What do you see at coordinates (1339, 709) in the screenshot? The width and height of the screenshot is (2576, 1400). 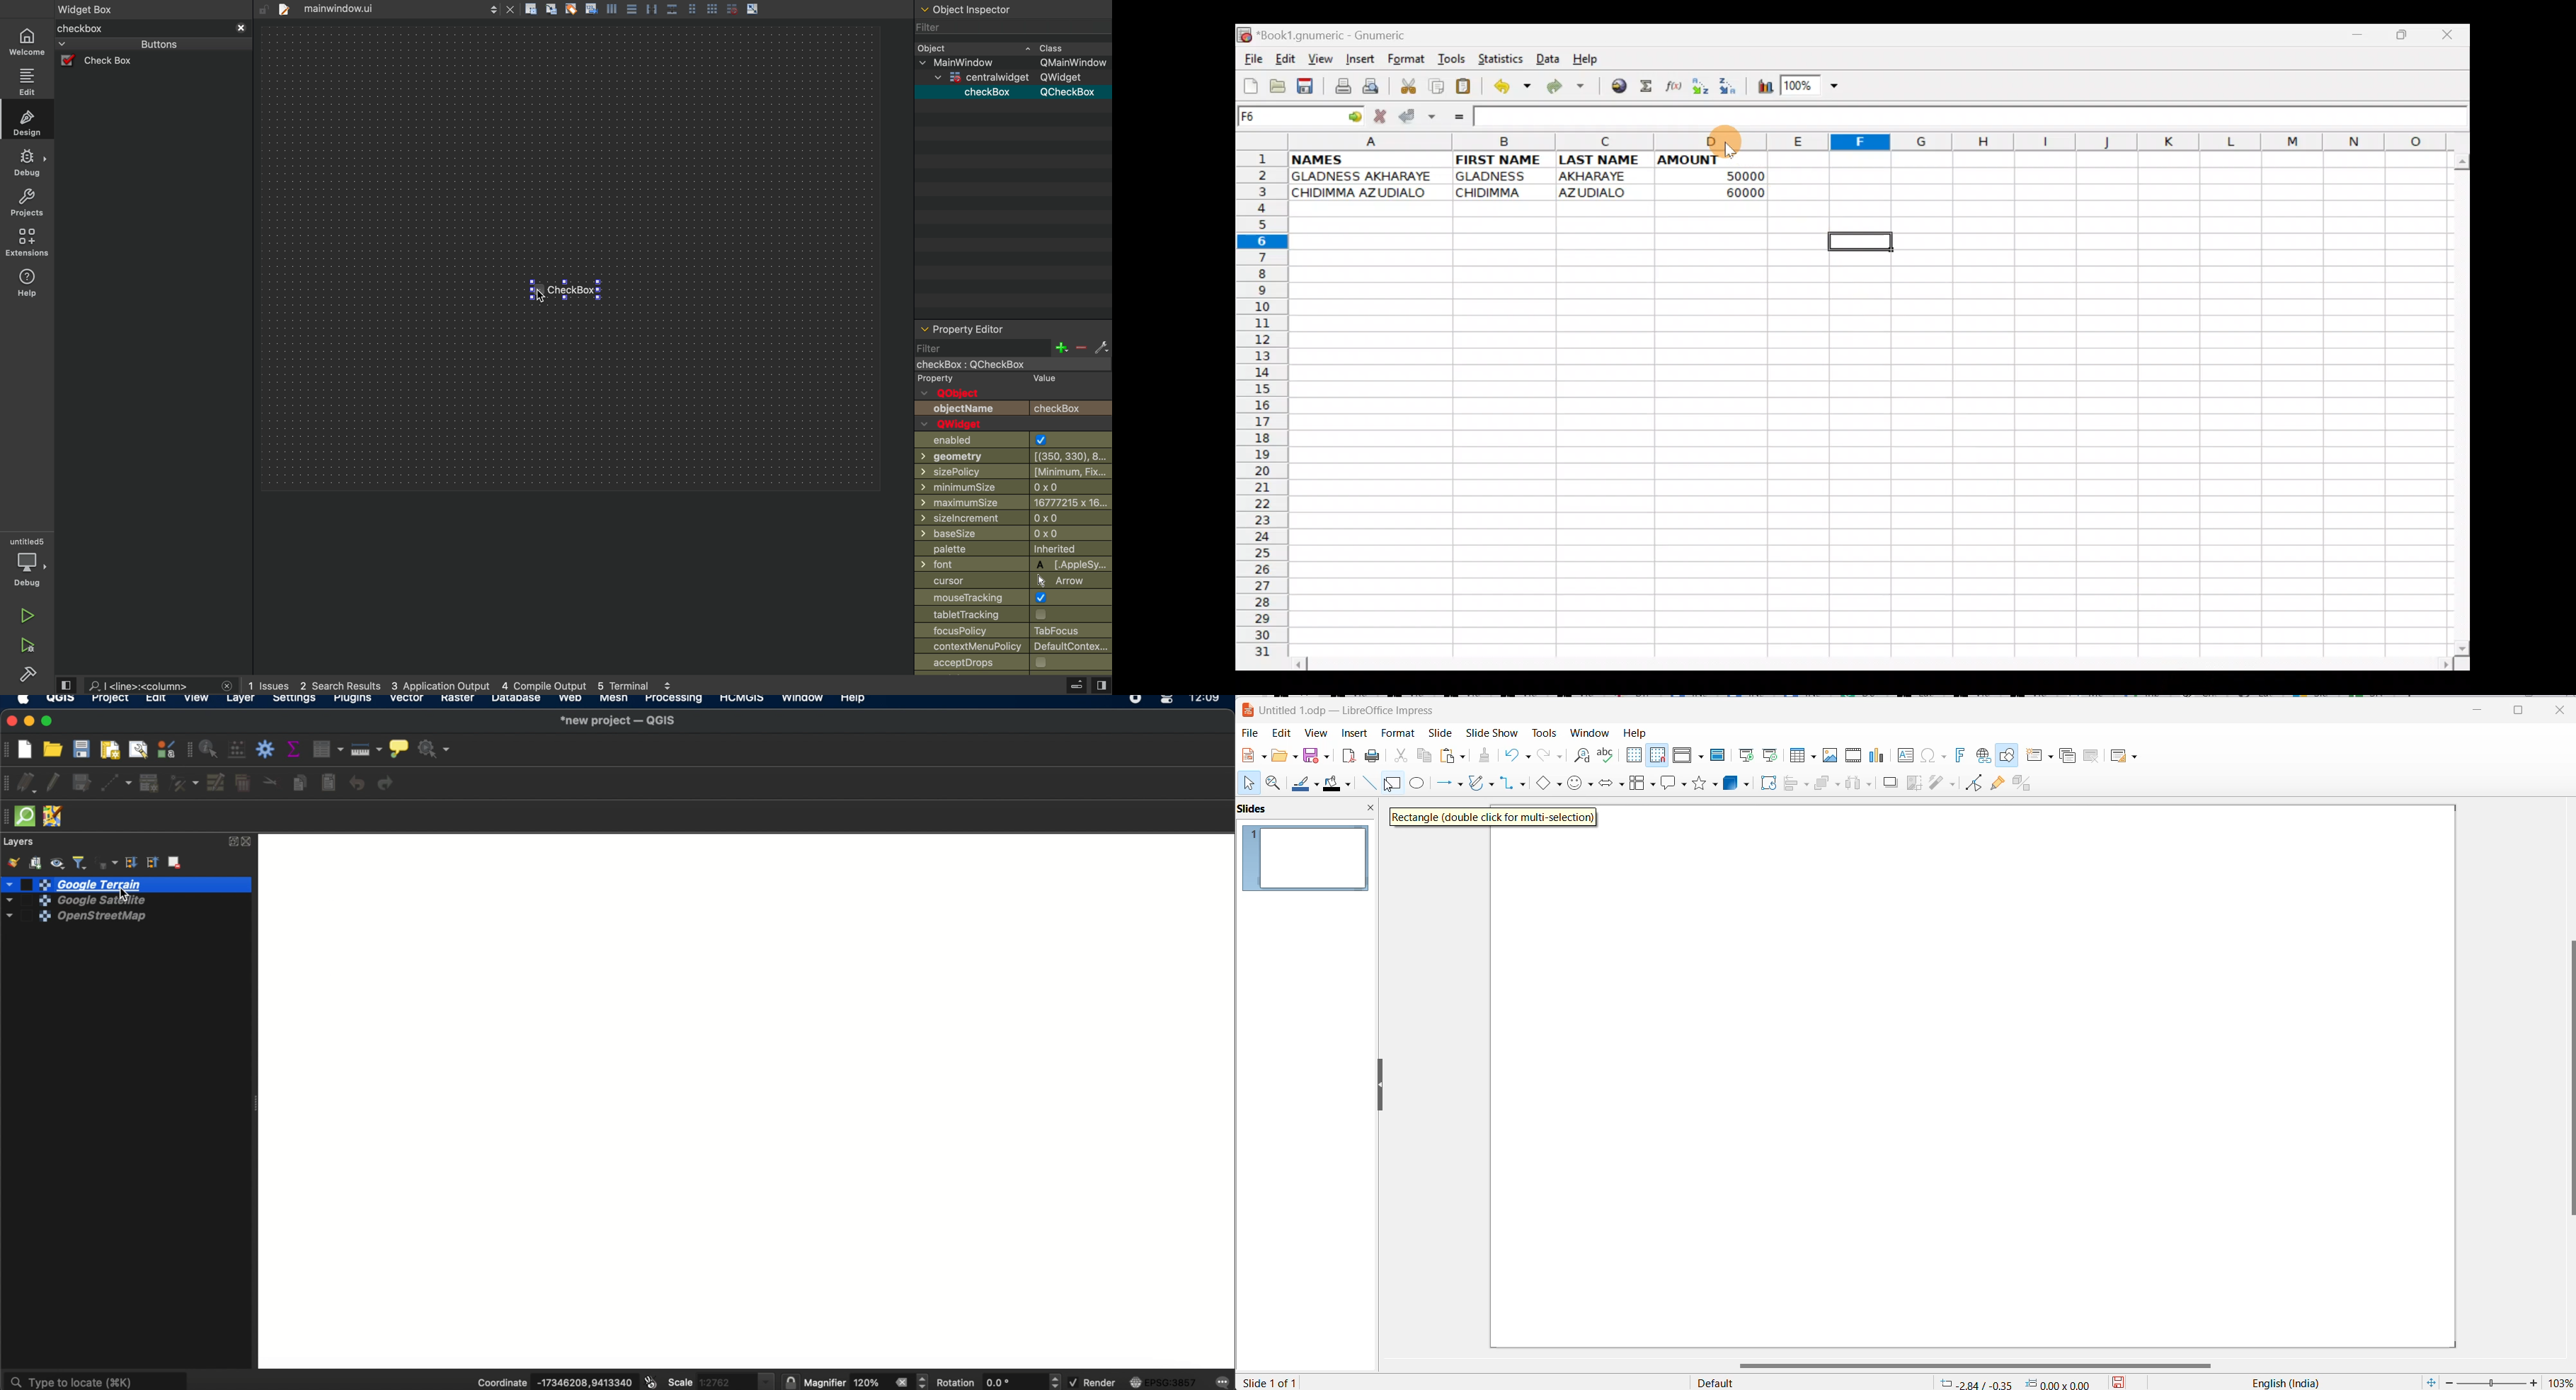 I see `file name` at bounding box center [1339, 709].